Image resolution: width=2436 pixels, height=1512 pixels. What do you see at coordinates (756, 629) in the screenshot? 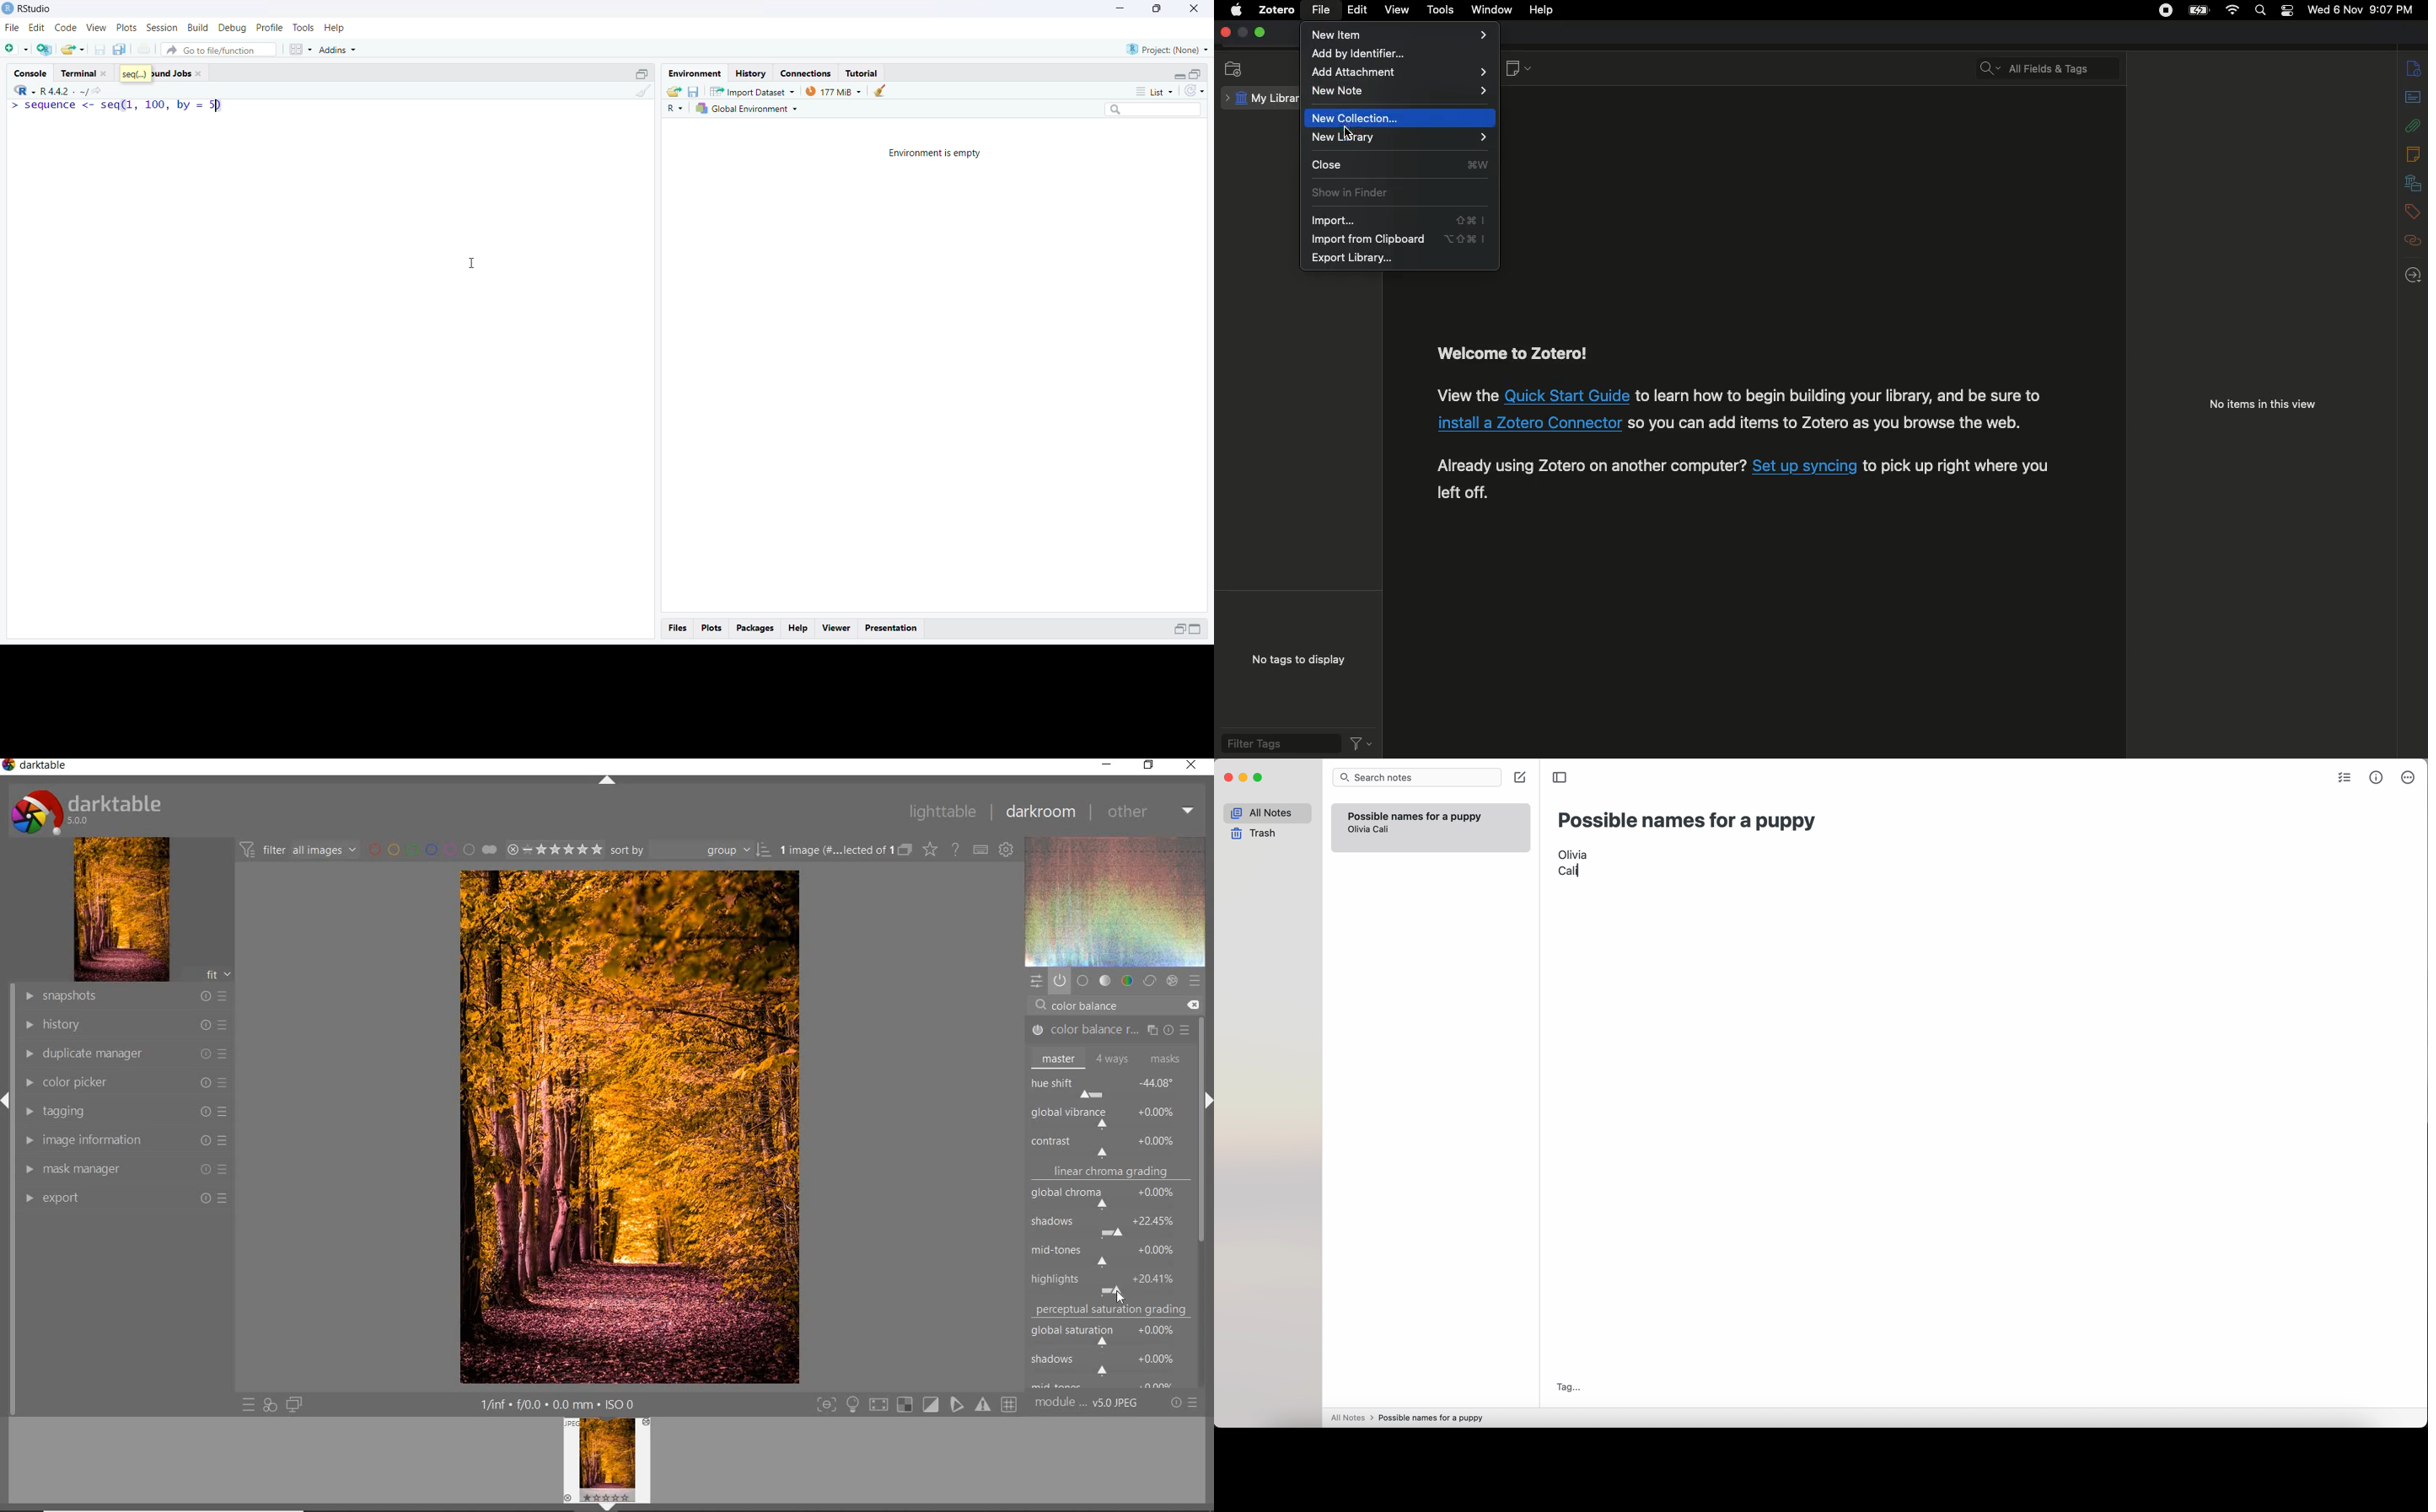
I see `packages` at bounding box center [756, 629].